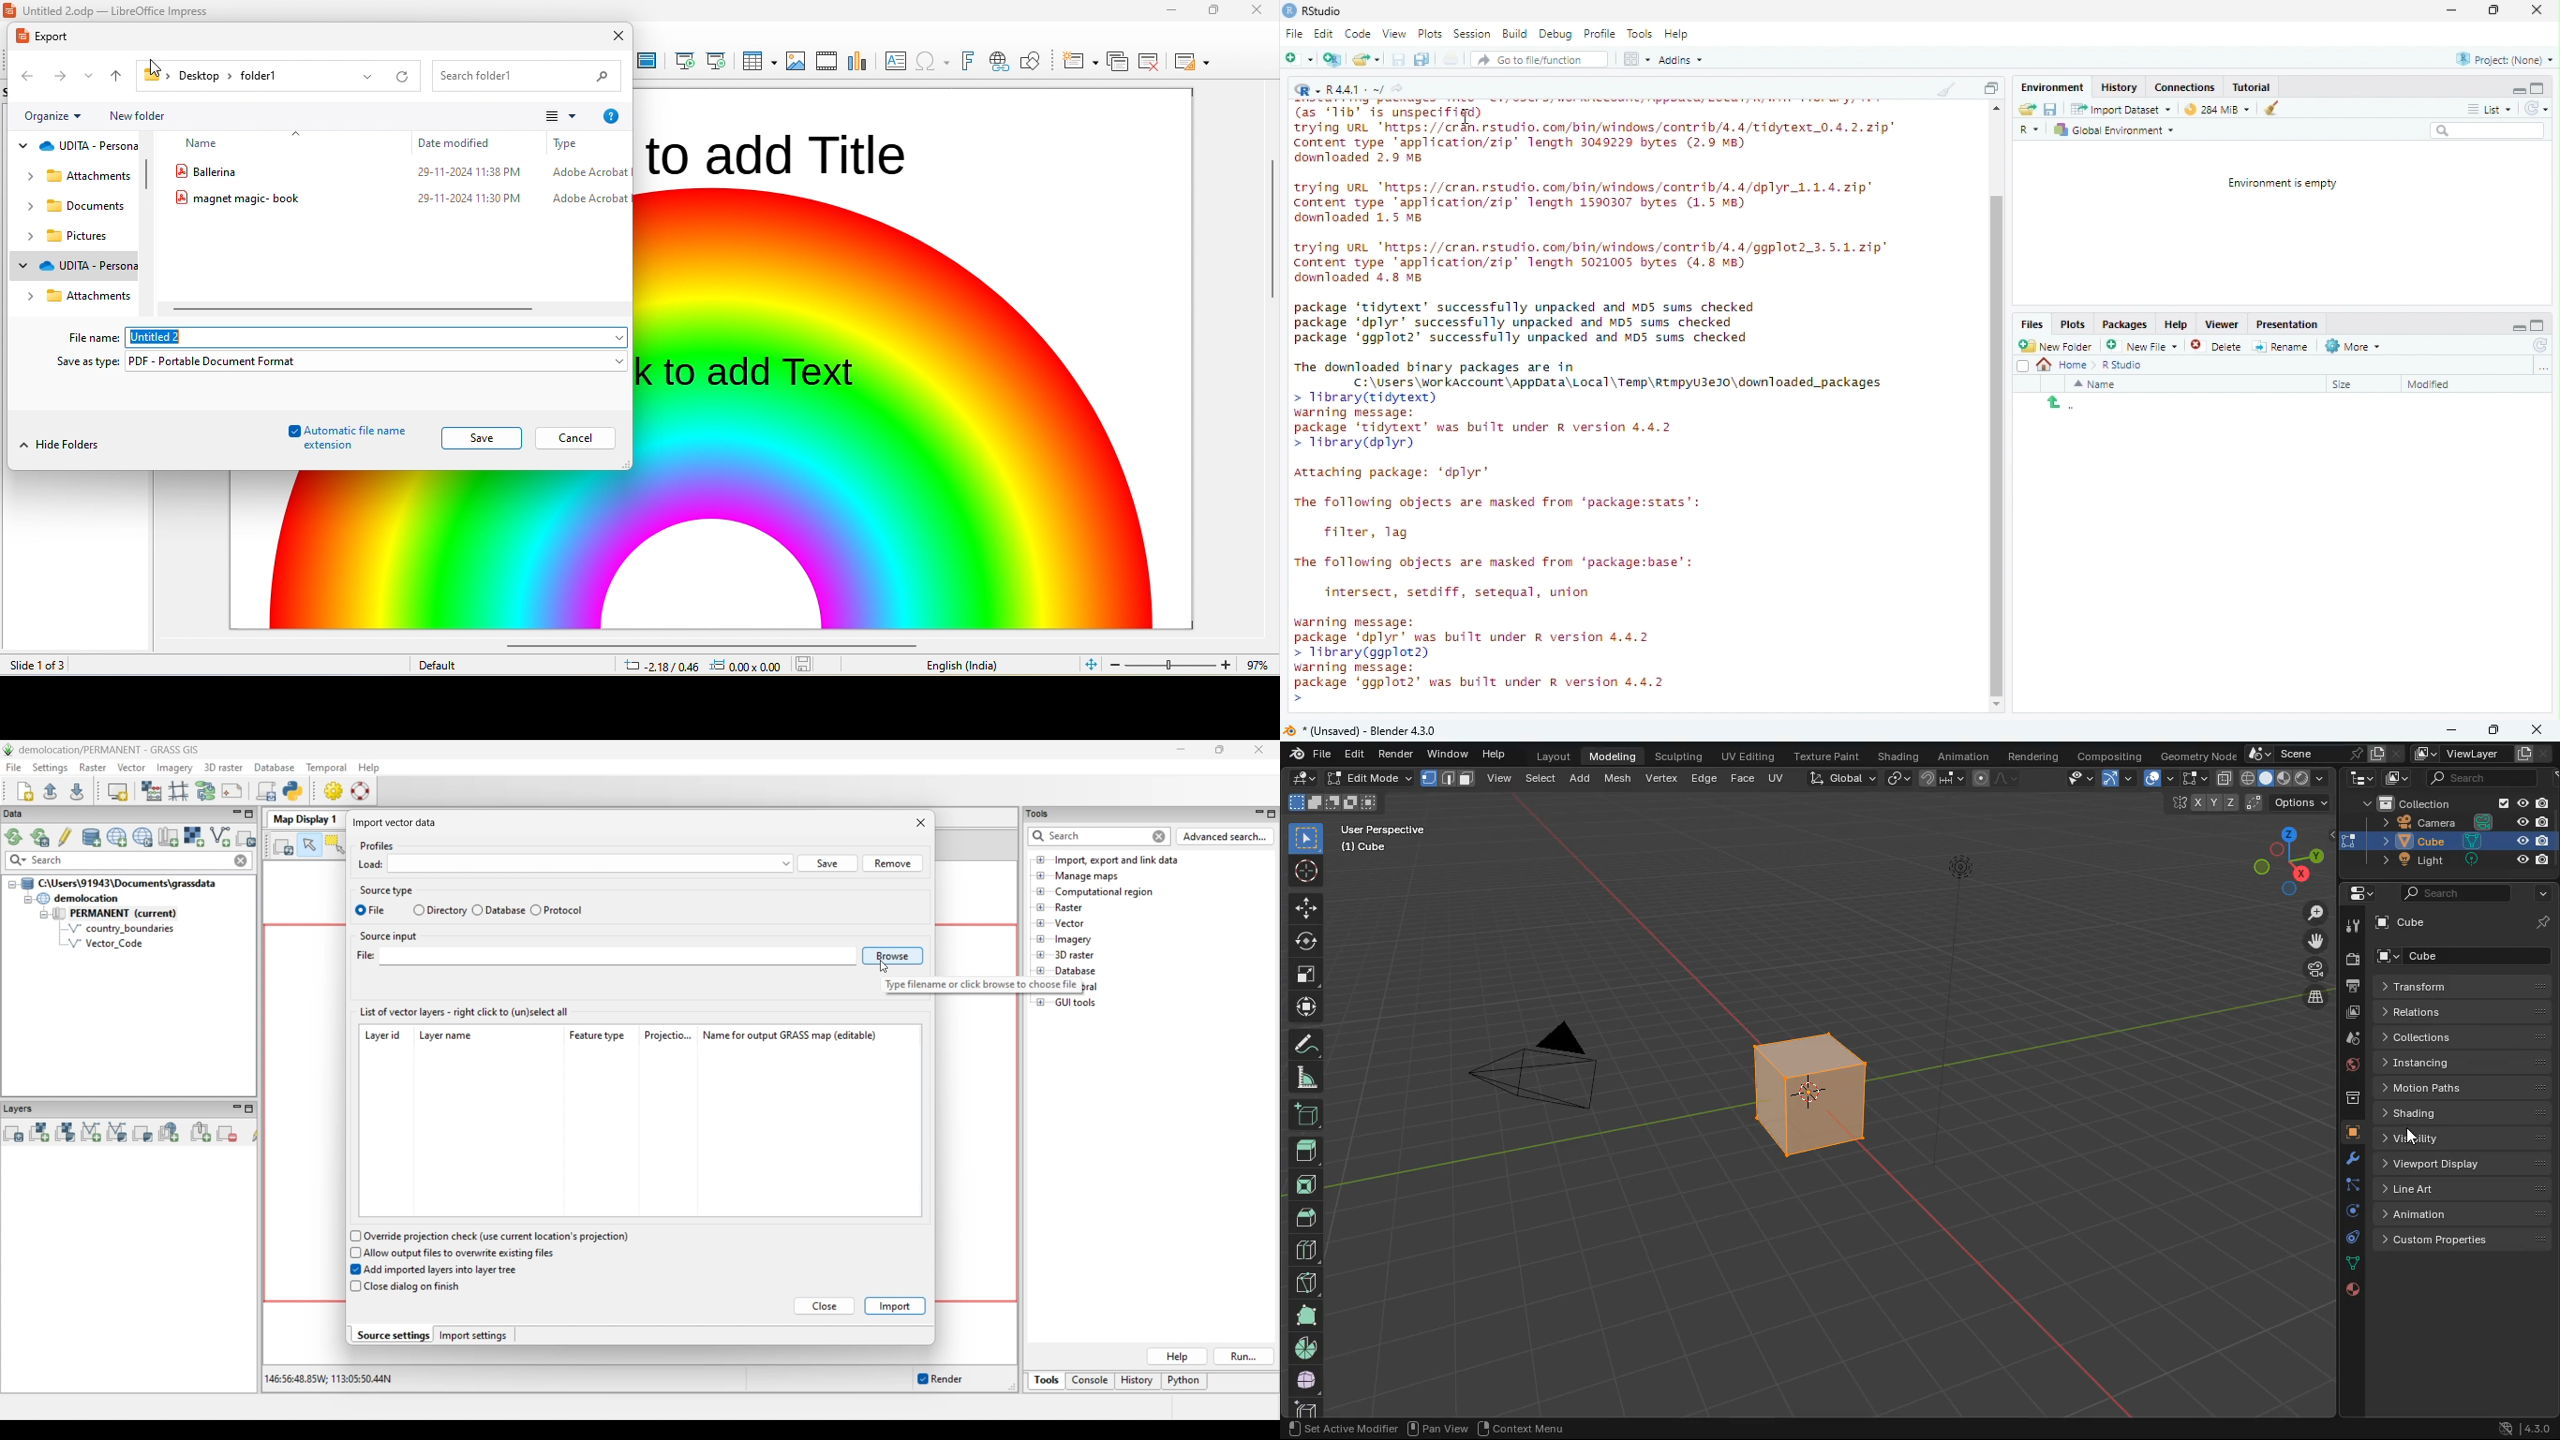 The height and width of the screenshot is (1456, 2576). What do you see at coordinates (2539, 325) in the screenshot?
I see `Maximize` at bounding box center [2539, 325].